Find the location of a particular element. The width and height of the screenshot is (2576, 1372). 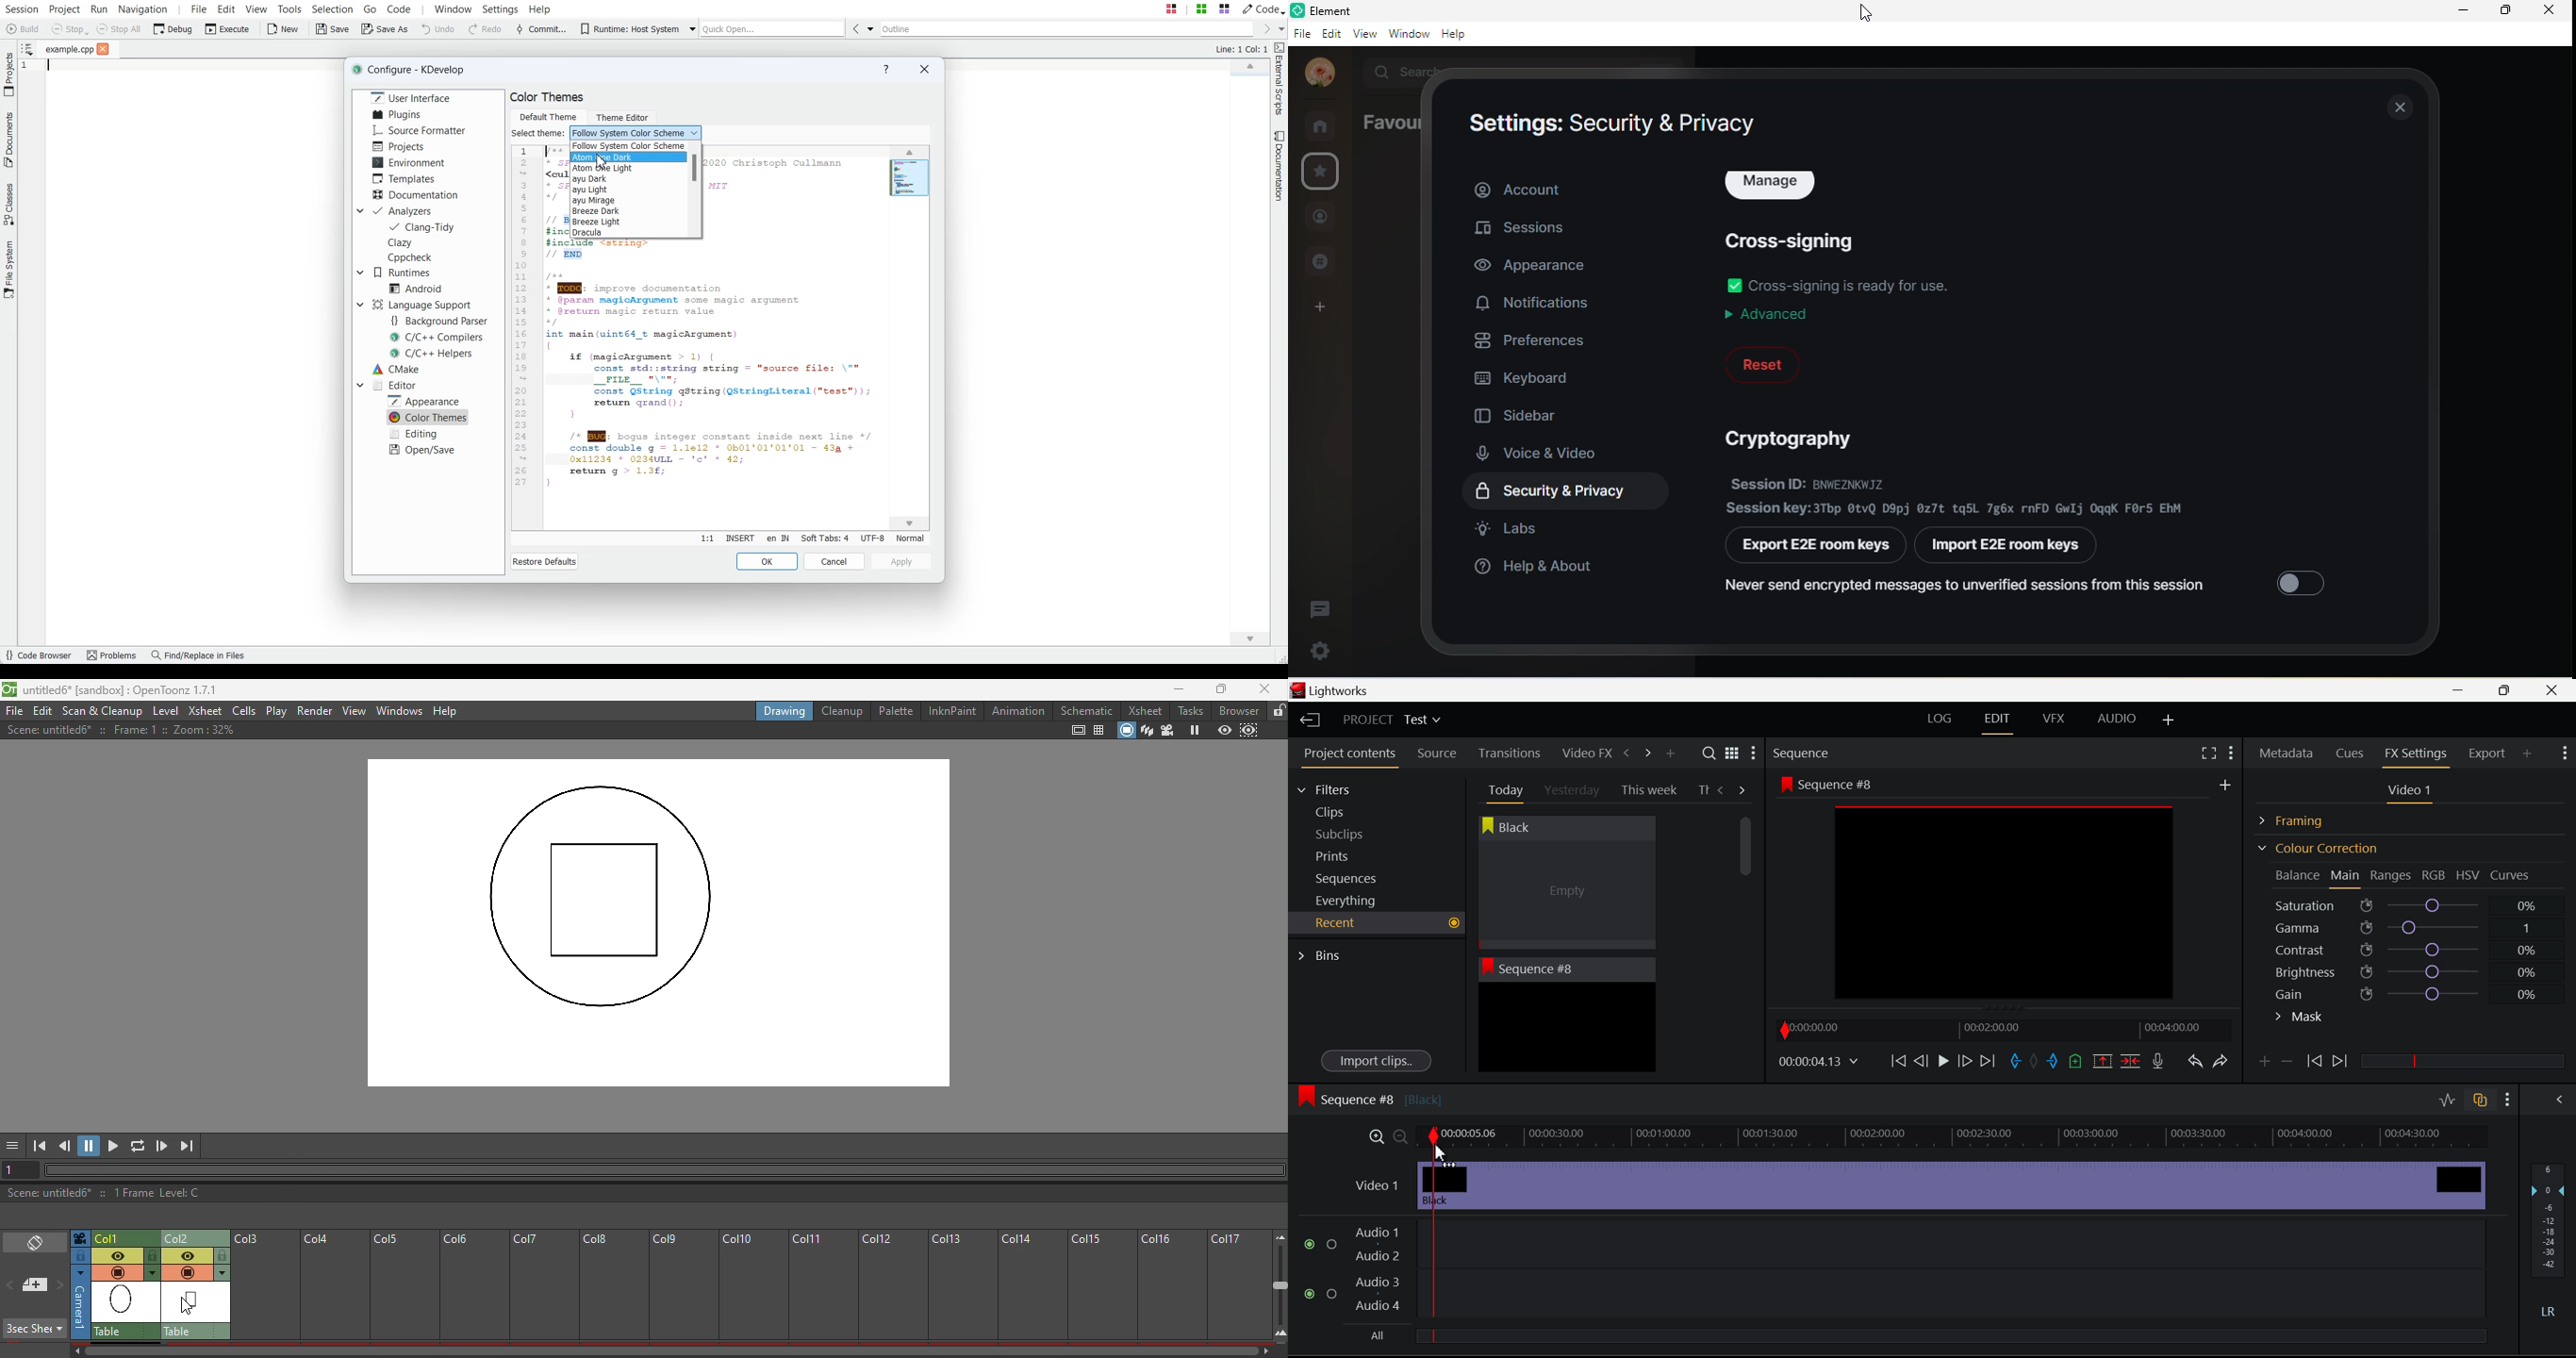

keyboard is located at coordinates (1528, 375).